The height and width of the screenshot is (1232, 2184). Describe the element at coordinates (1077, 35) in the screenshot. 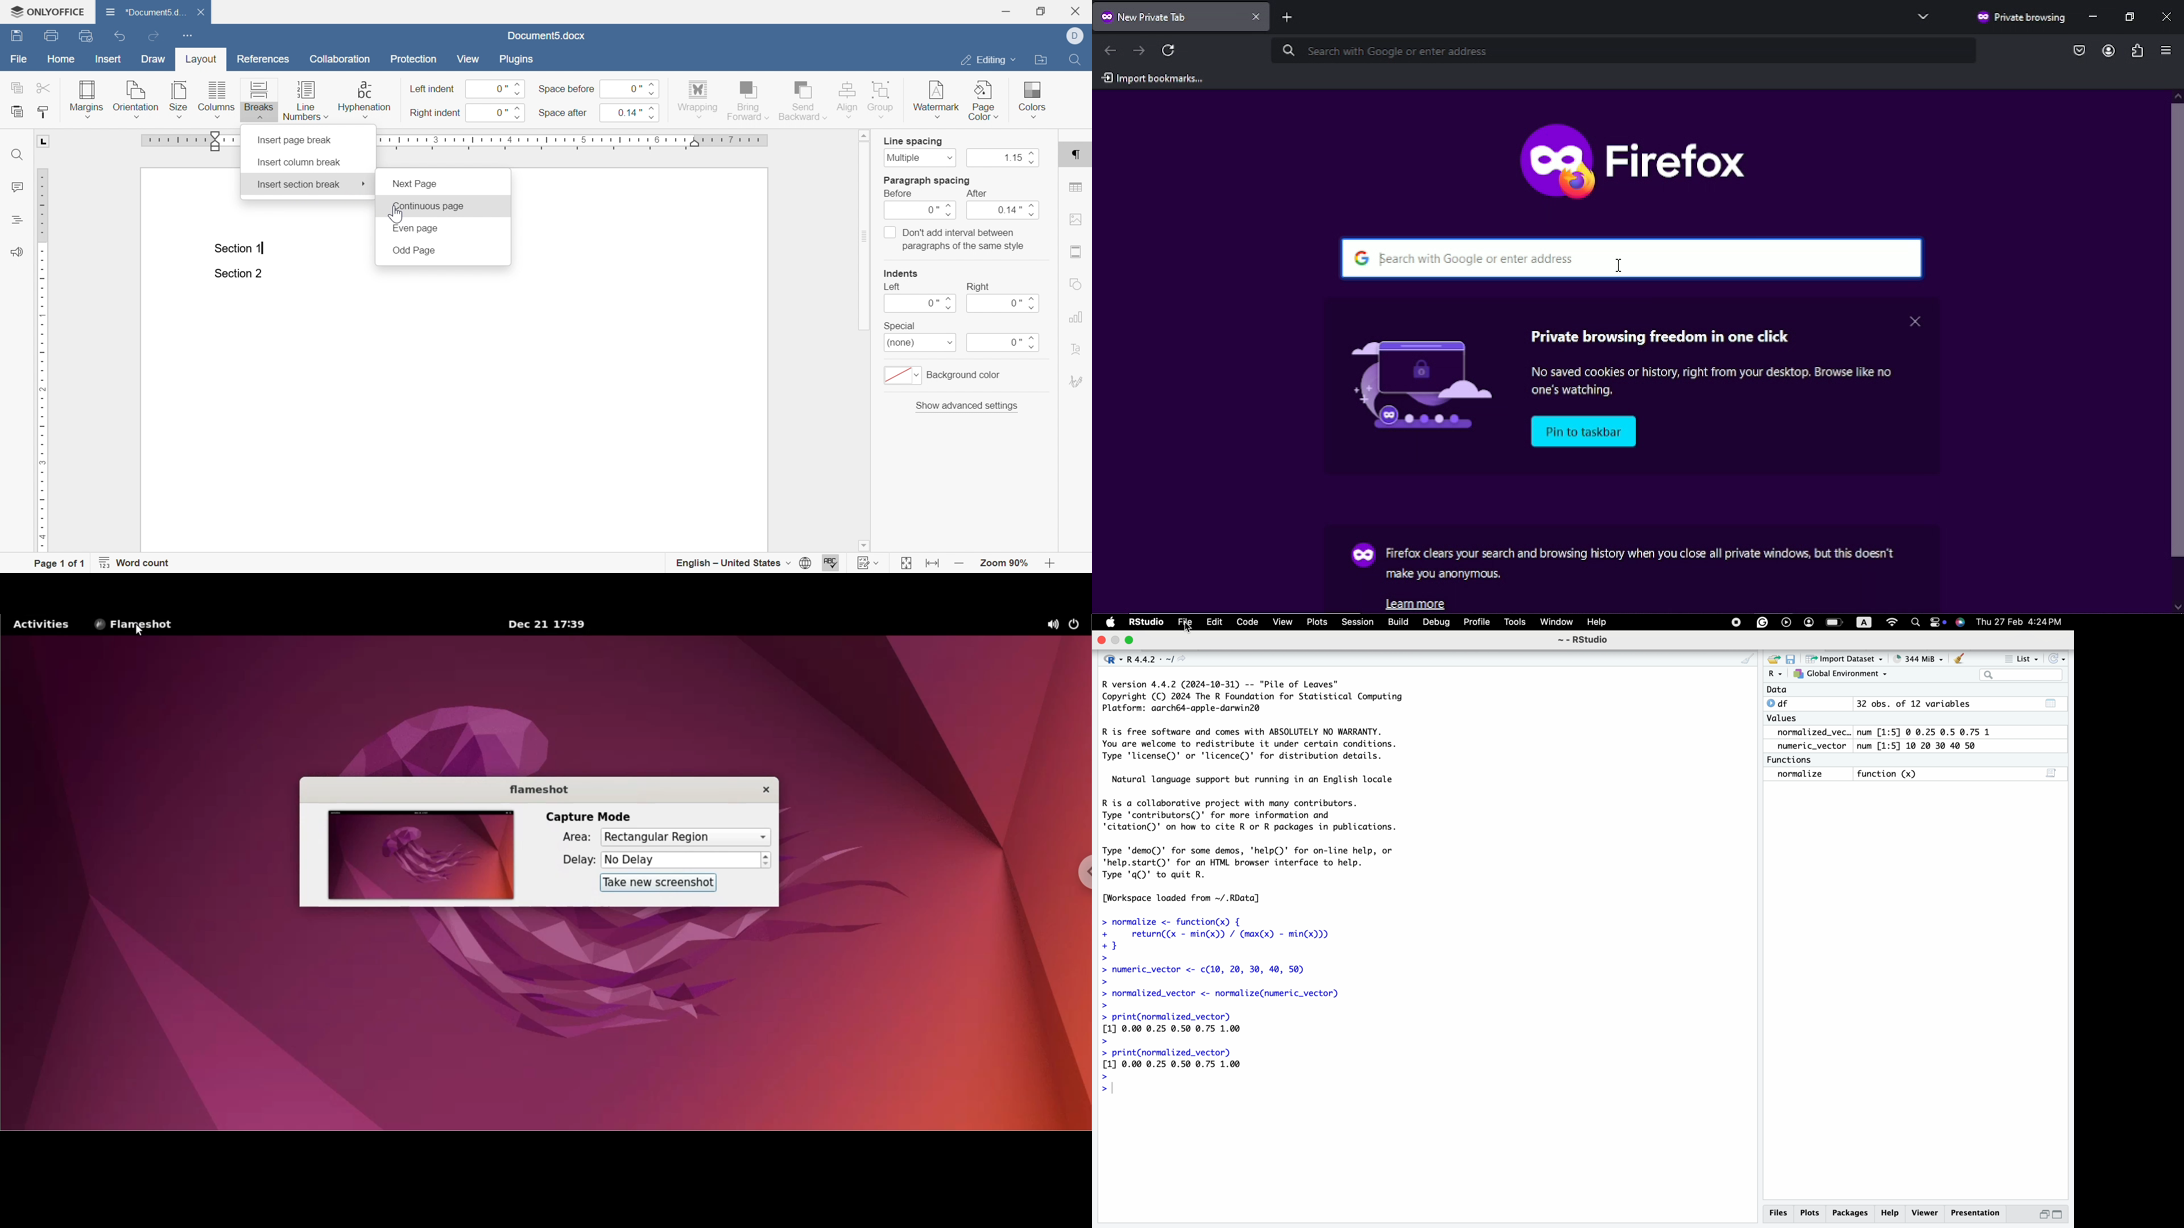

I see `Dell` at that location.